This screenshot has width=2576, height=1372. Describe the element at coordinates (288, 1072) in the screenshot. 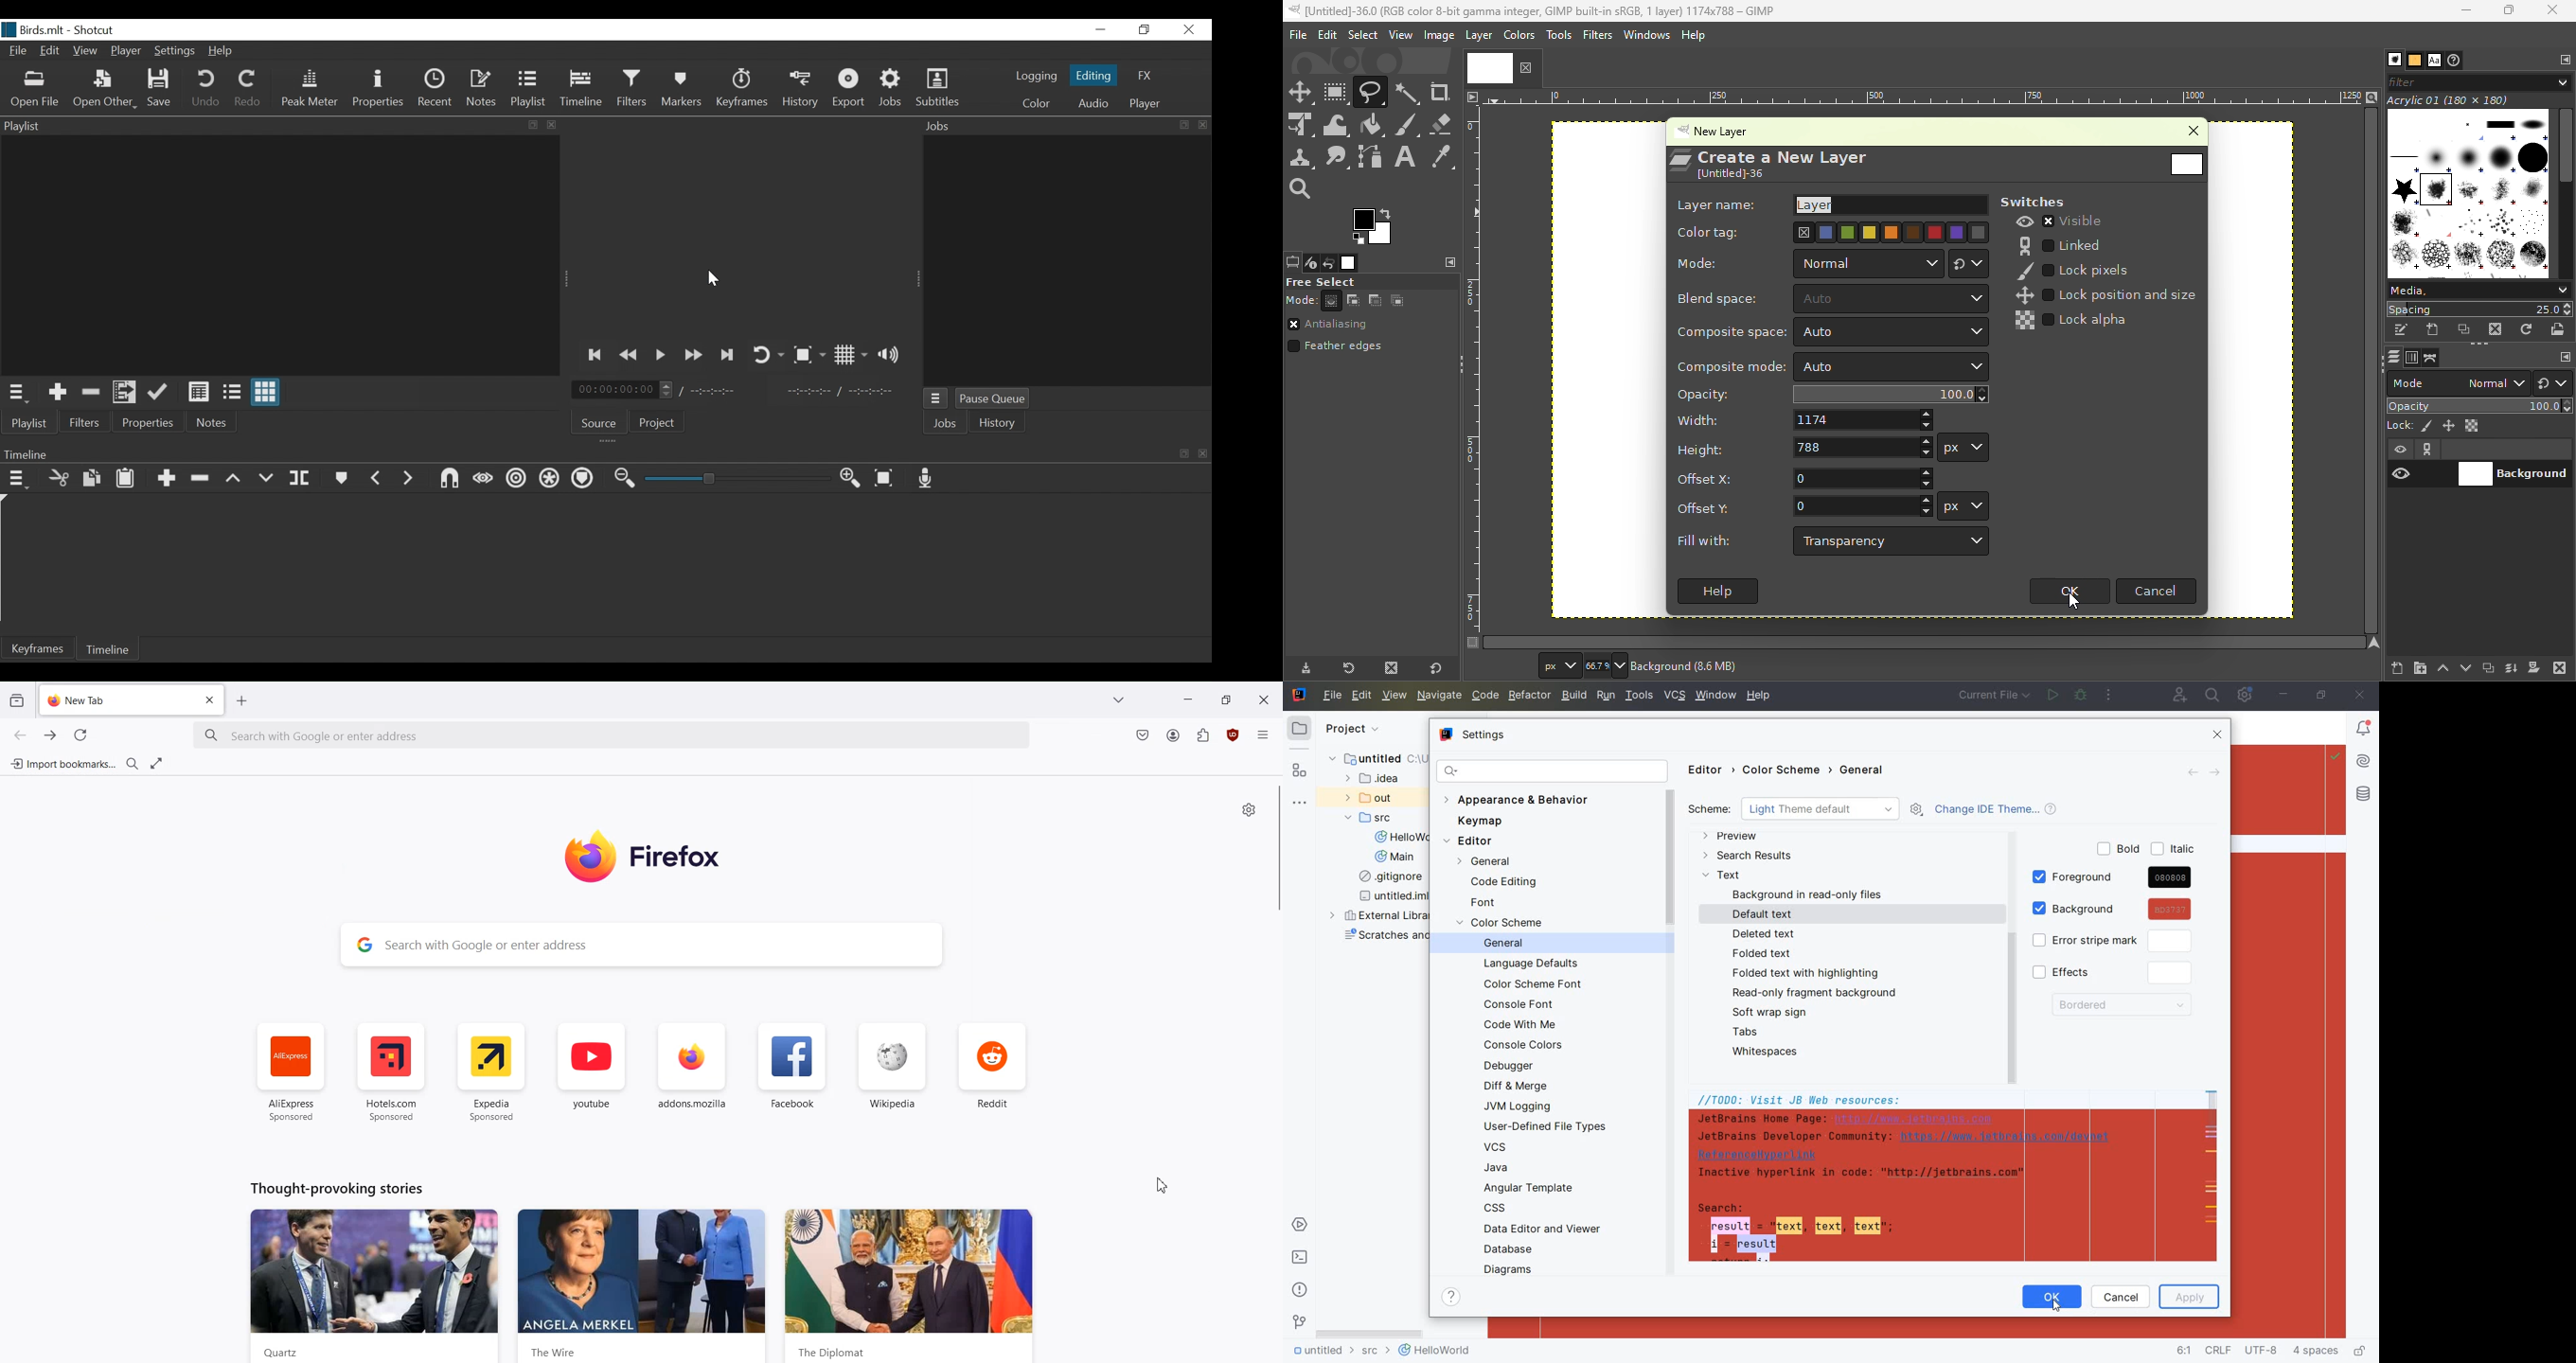

I see `AliExpress Sponsored` at that location.